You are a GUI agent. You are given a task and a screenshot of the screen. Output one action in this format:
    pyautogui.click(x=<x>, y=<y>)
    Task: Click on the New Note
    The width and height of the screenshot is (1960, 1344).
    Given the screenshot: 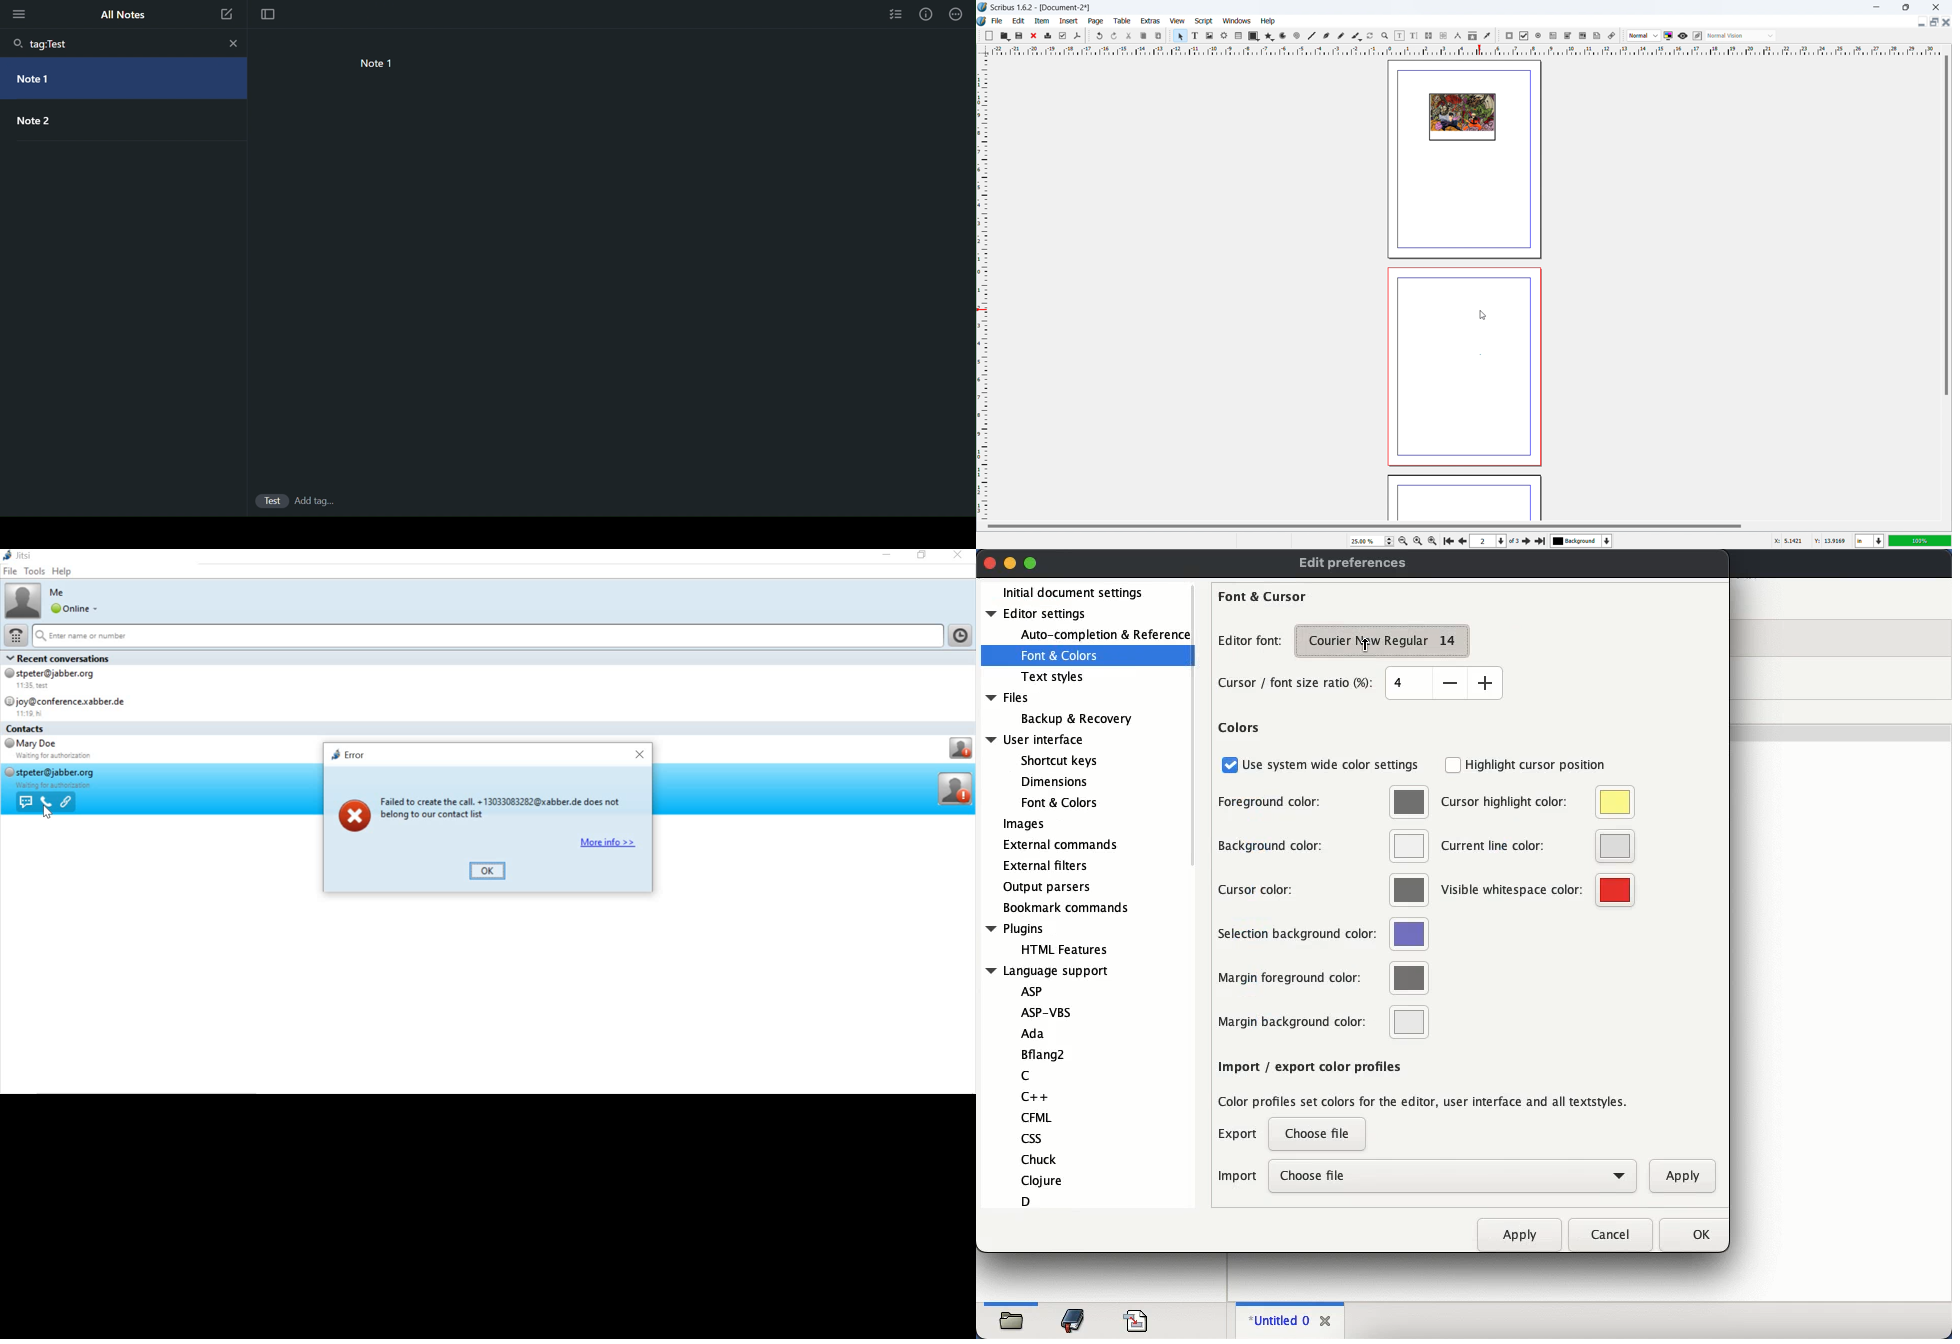 What is the action you would take?
    pyautogui.click(x=226, y=15)
    